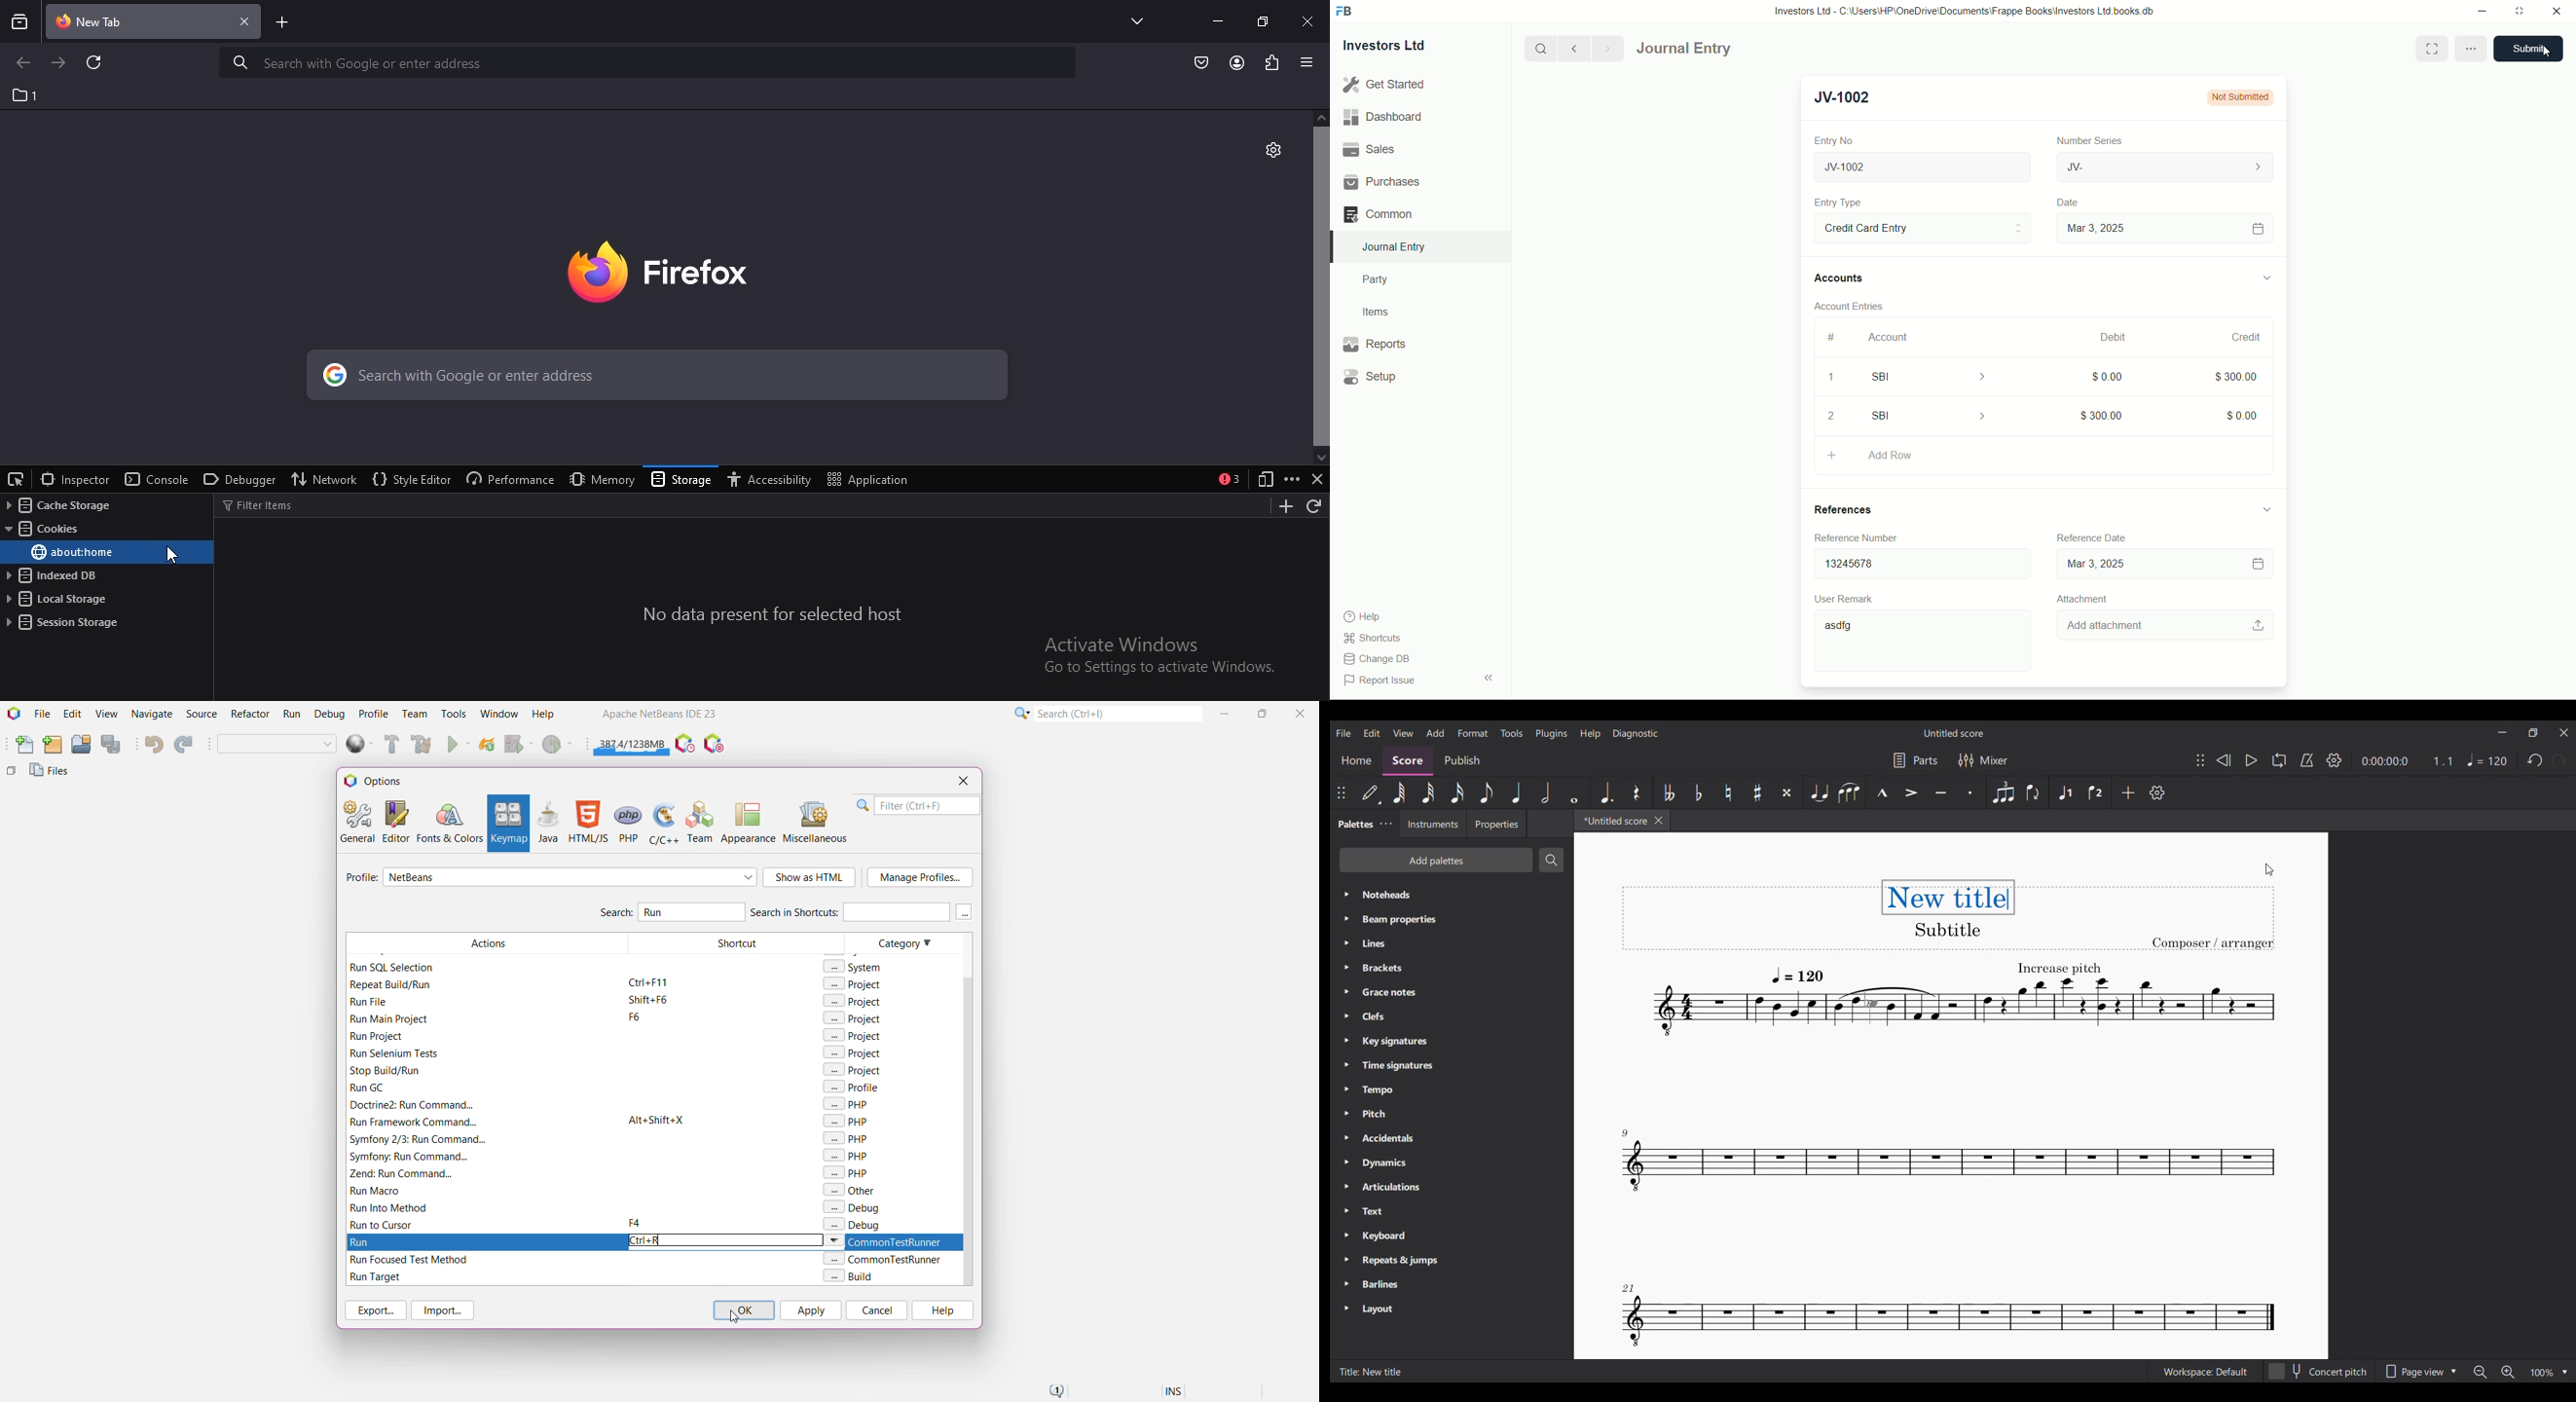 The height and width of the screenshot is (1428, 2576). Describe the element at coordinates (1374, 342) in the screenshot. I see `Reports .` at that location.